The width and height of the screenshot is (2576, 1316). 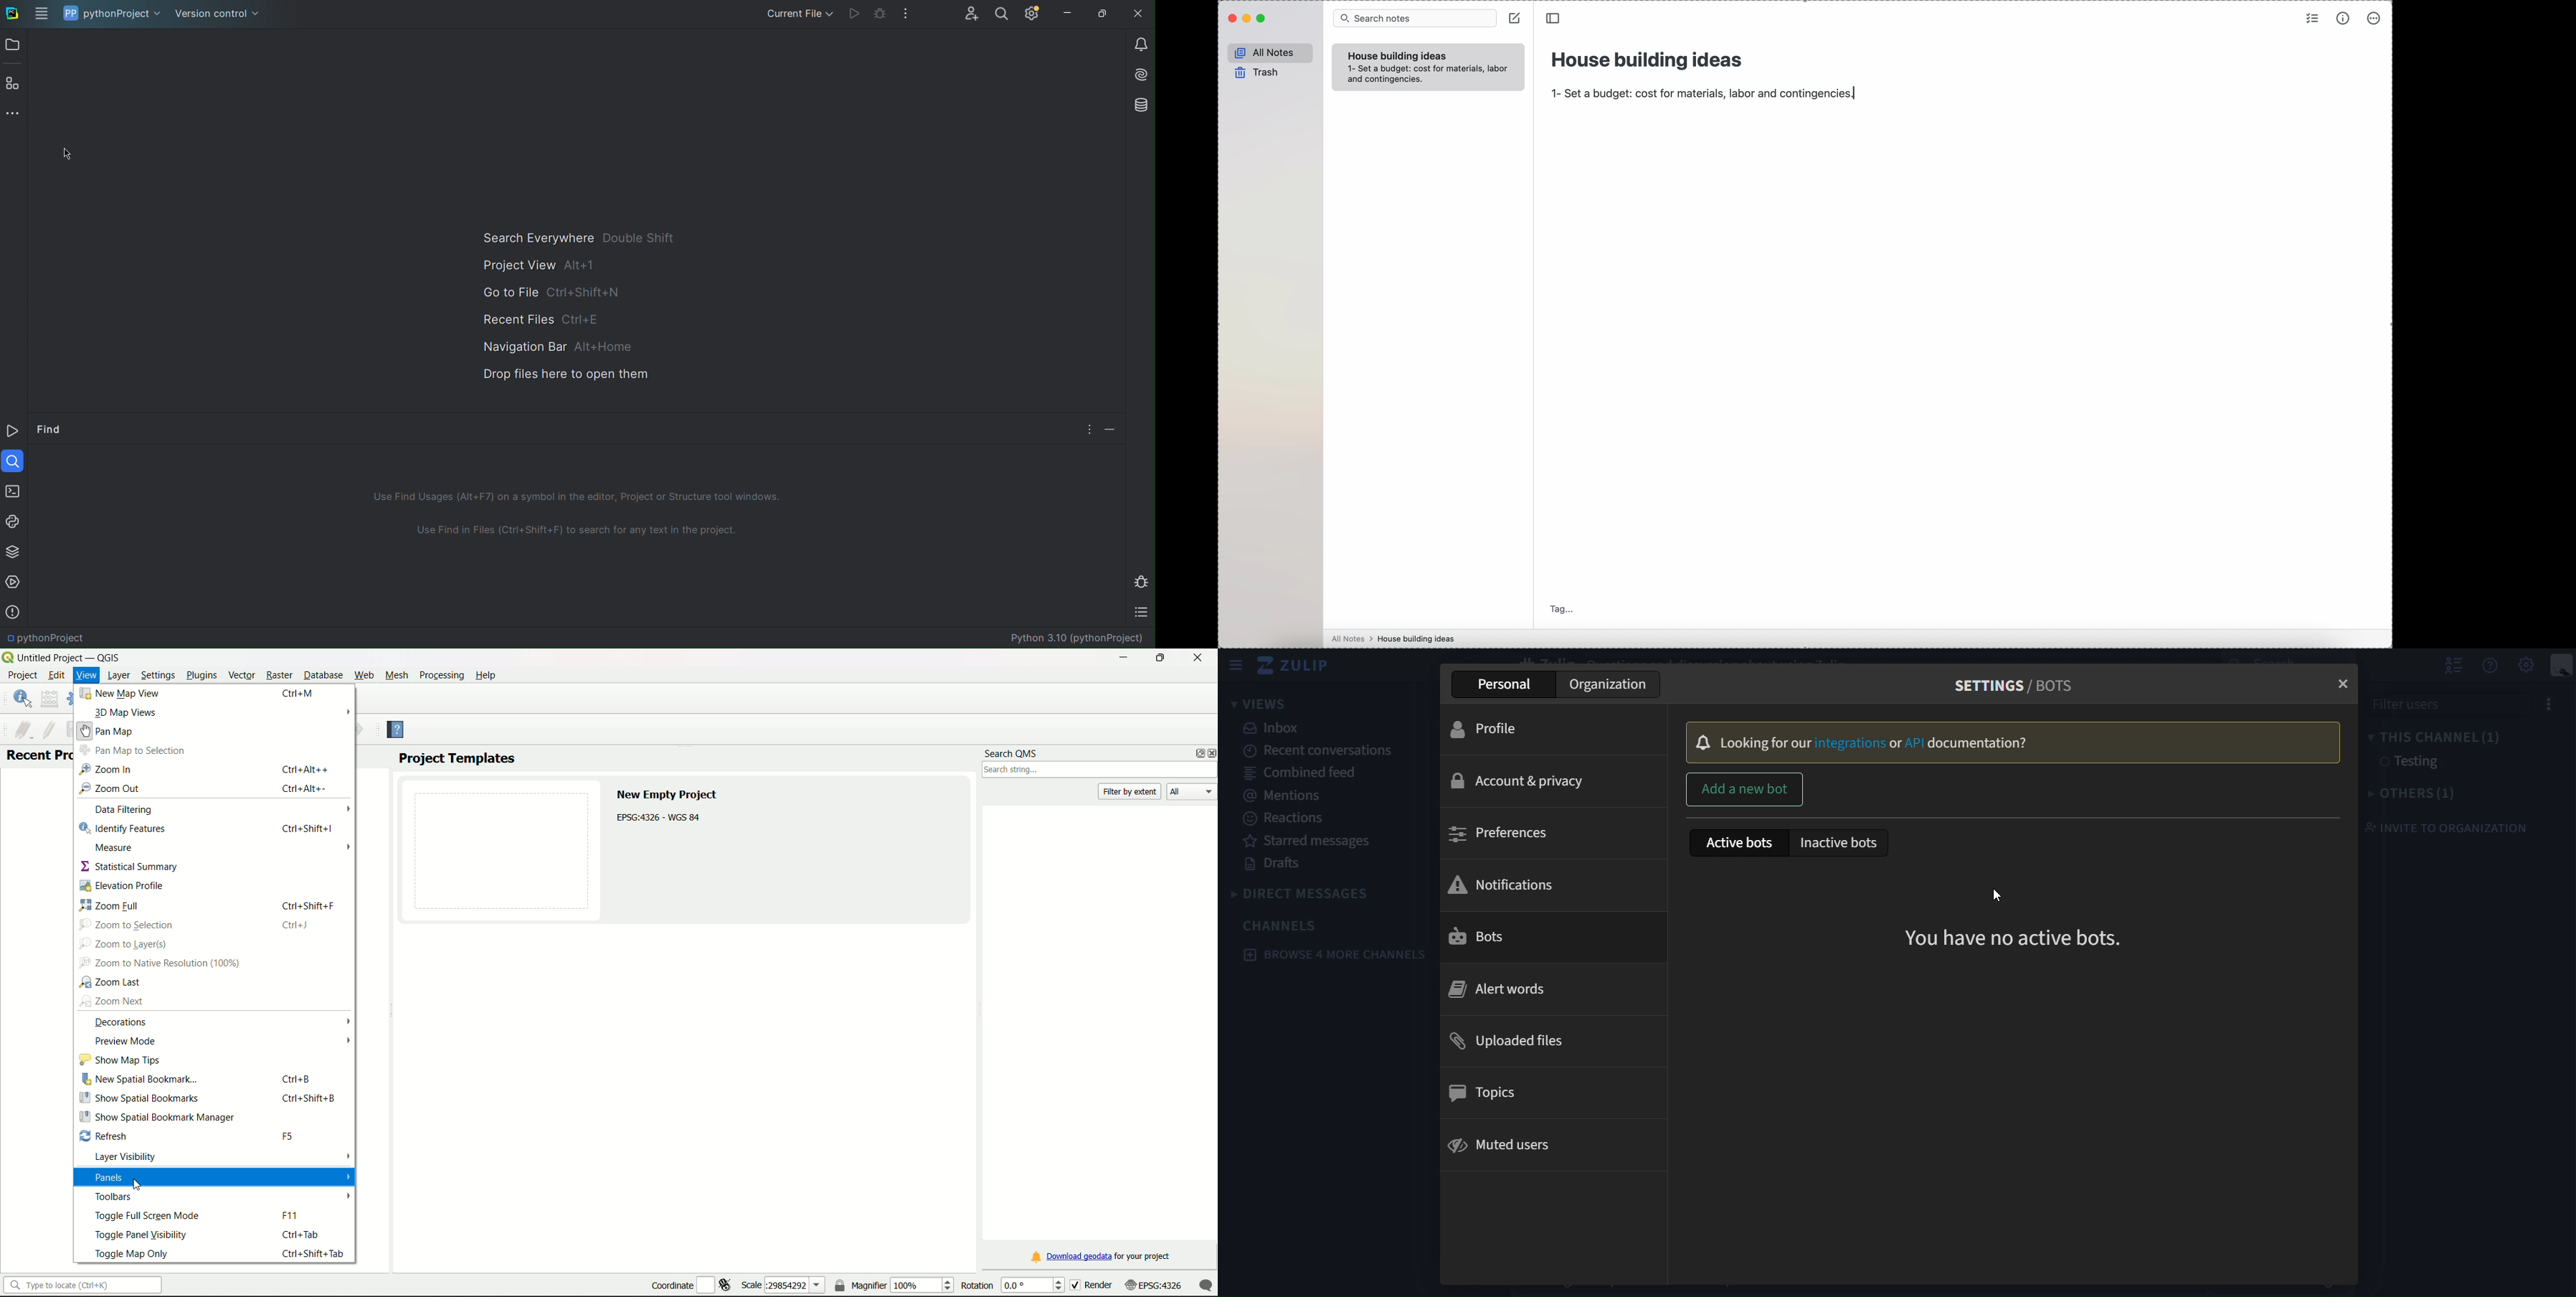 What do you see at coordinates (130, 866) in the screenshot?
I see `statistical summary ` at bounding box center [130, 866].